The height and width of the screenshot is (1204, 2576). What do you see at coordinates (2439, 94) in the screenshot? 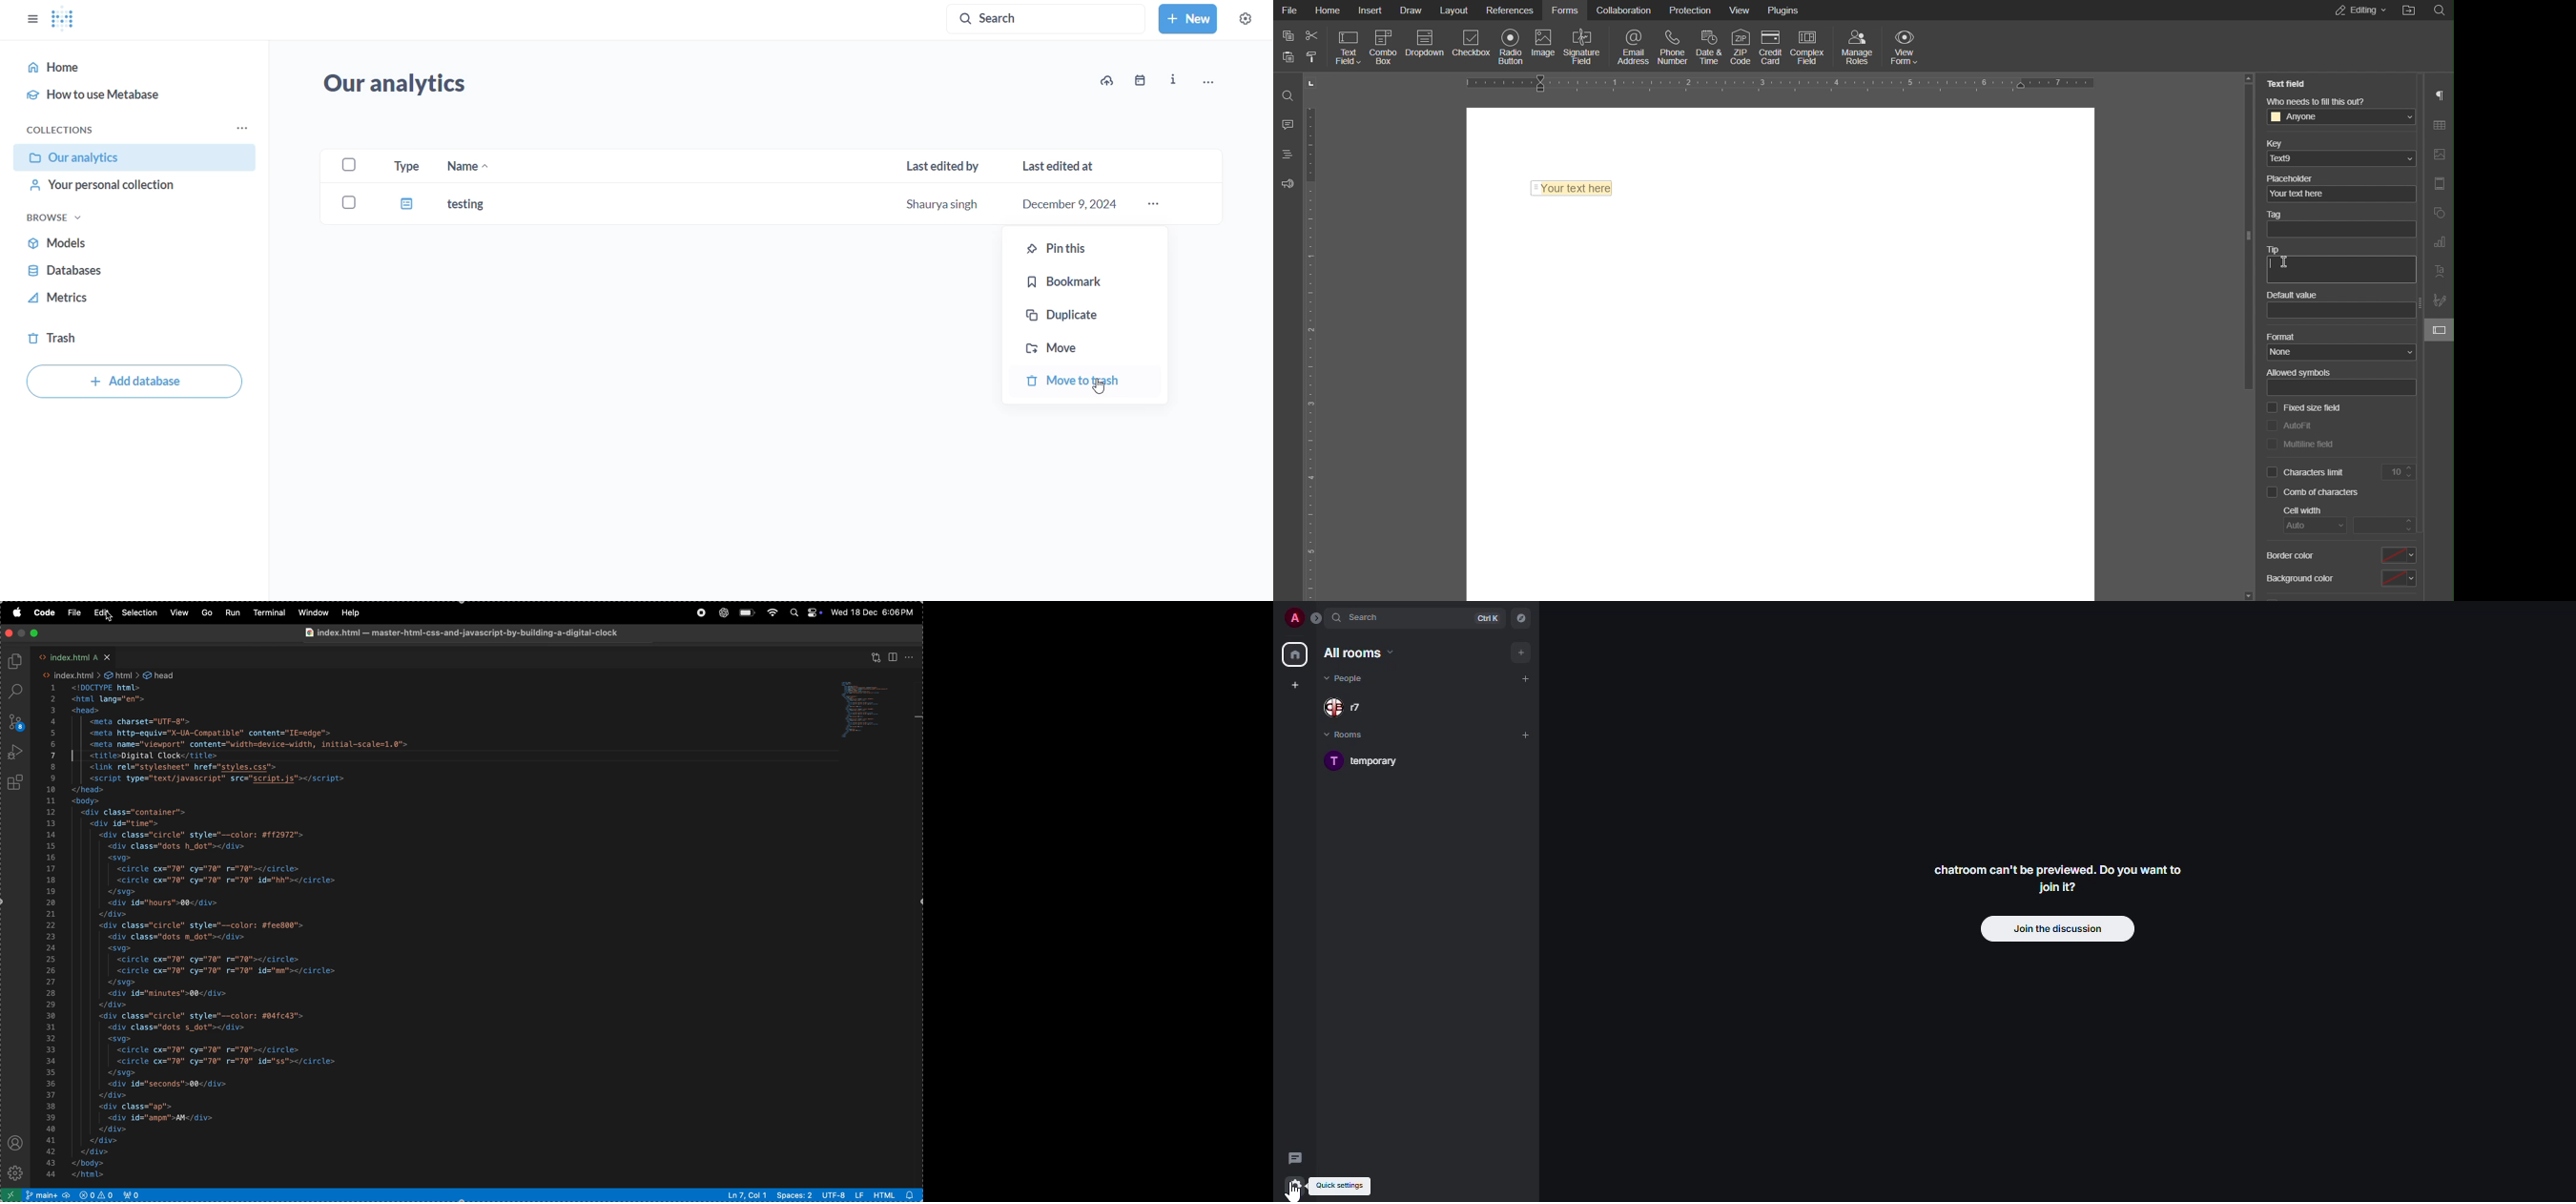
I see `Paragraph Settings` at bounding box center [2439, 94].